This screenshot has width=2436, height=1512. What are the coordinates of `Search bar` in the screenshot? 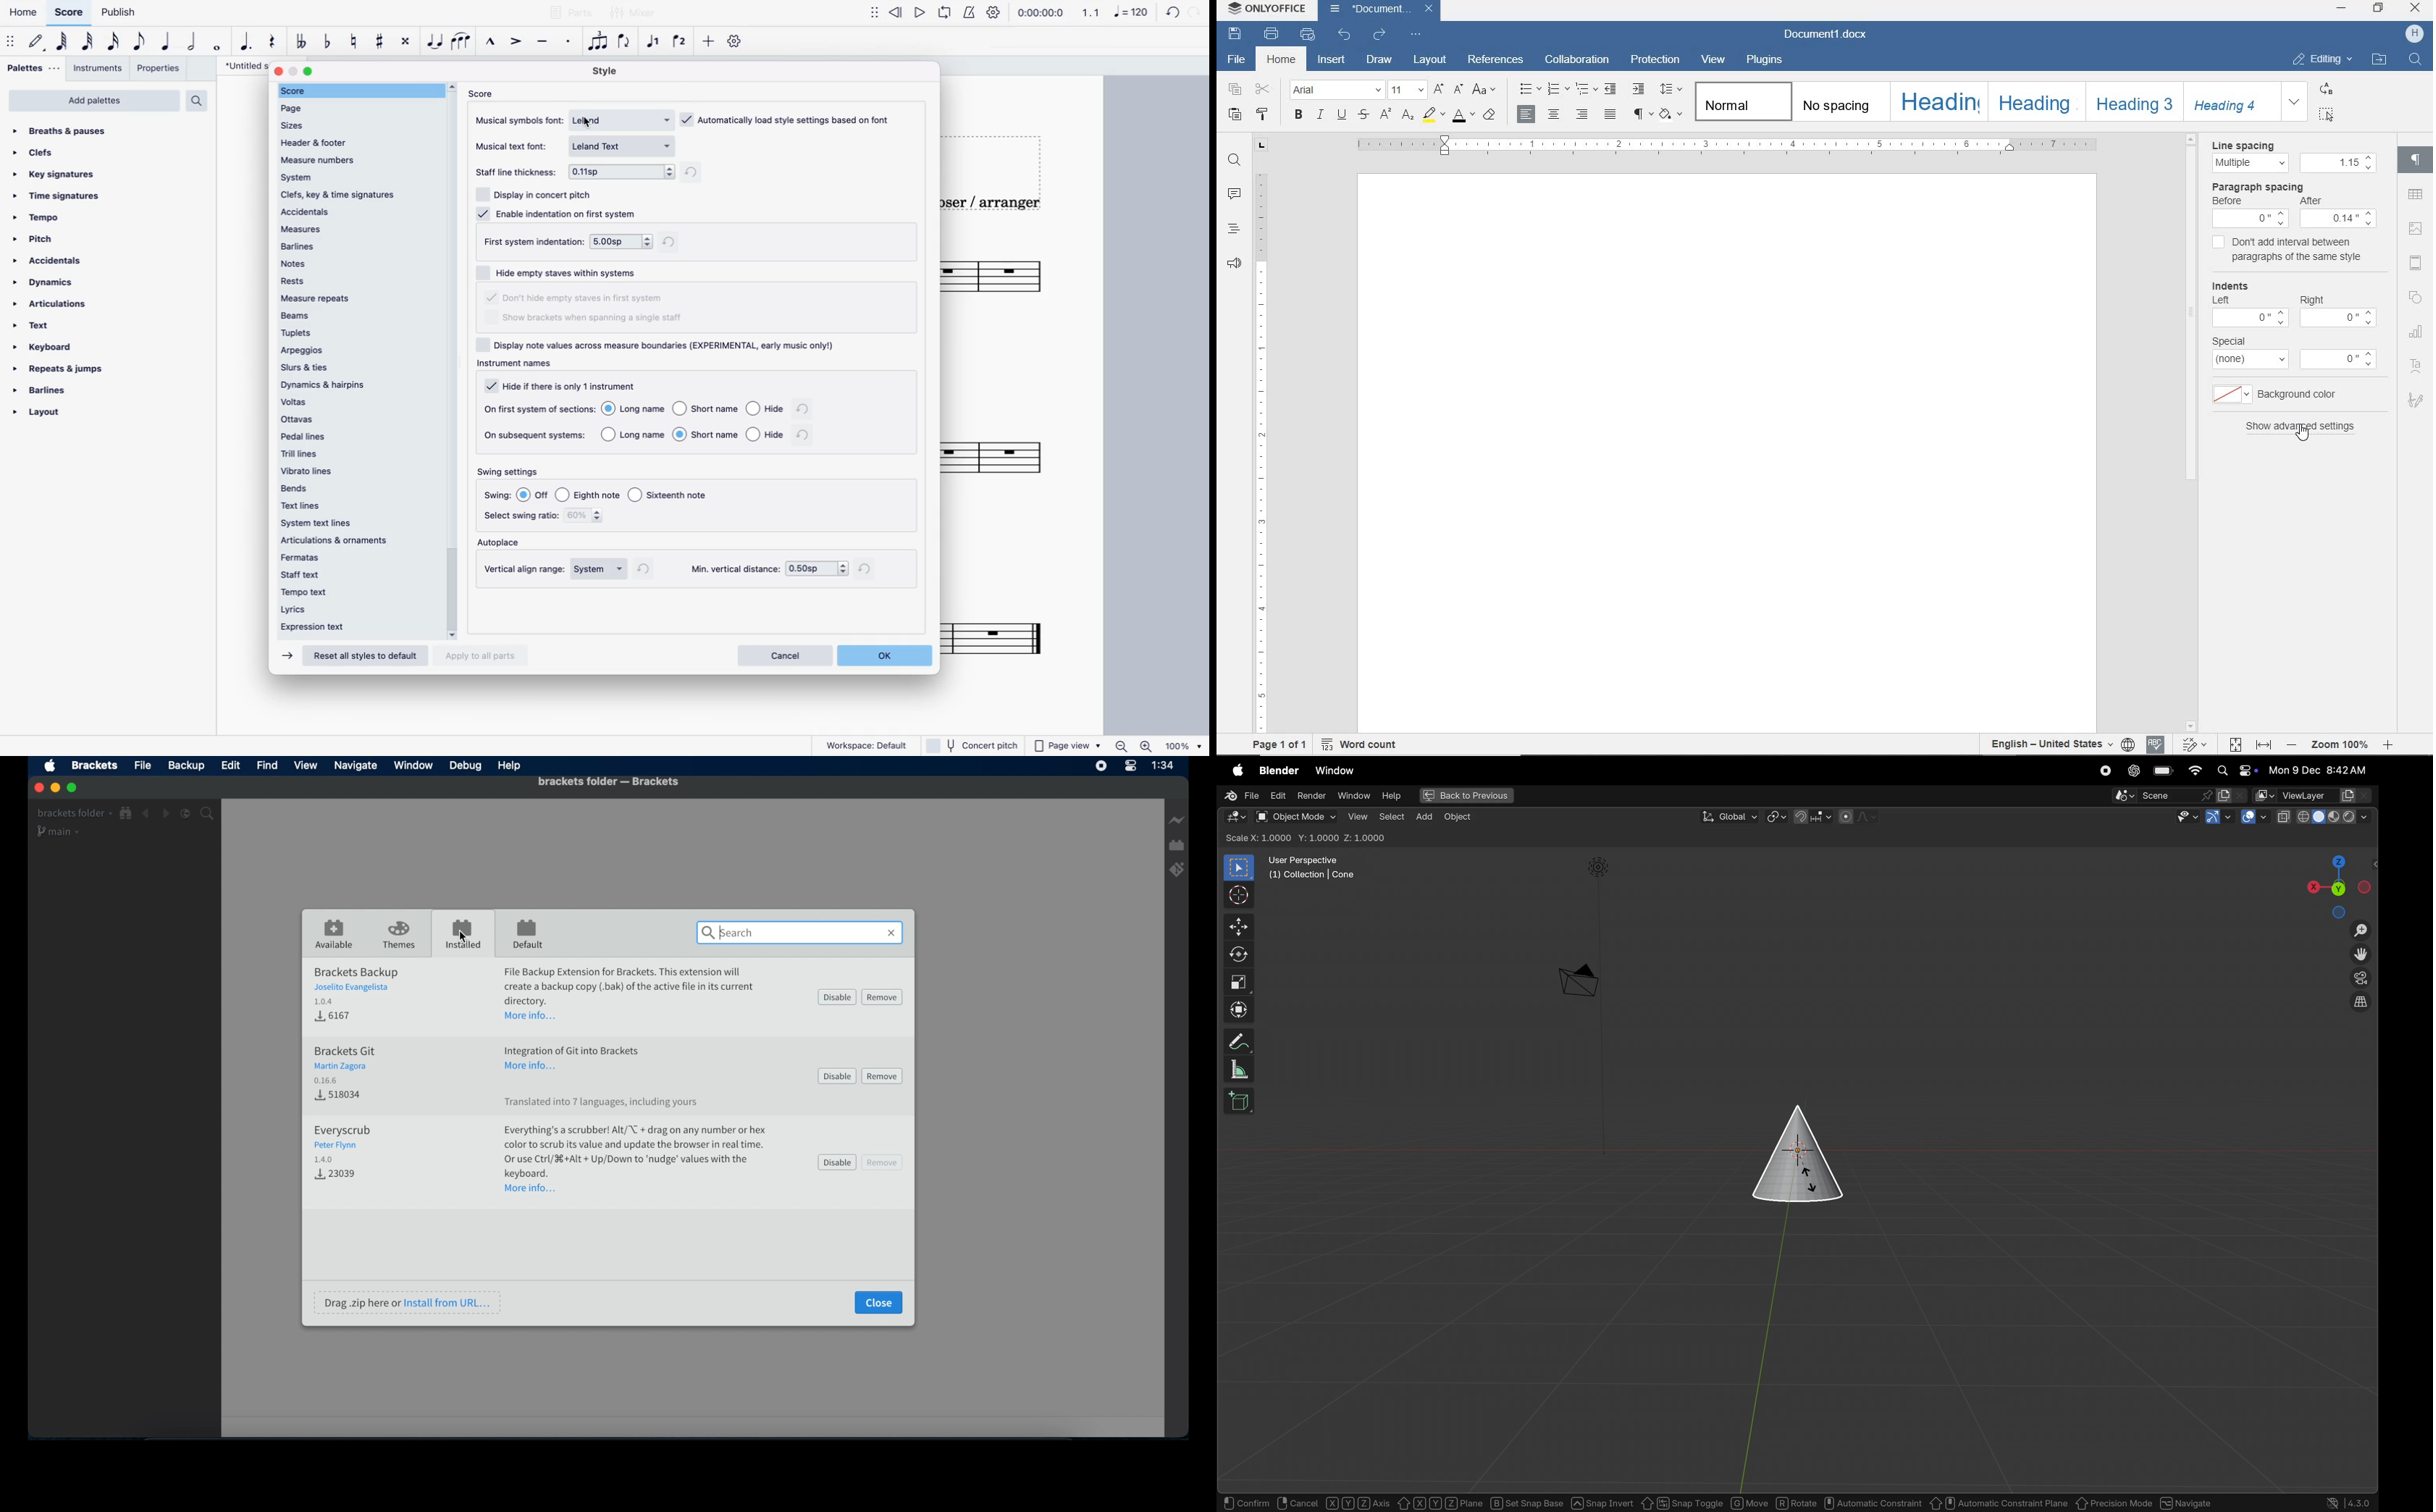 It's located at (207, 814).